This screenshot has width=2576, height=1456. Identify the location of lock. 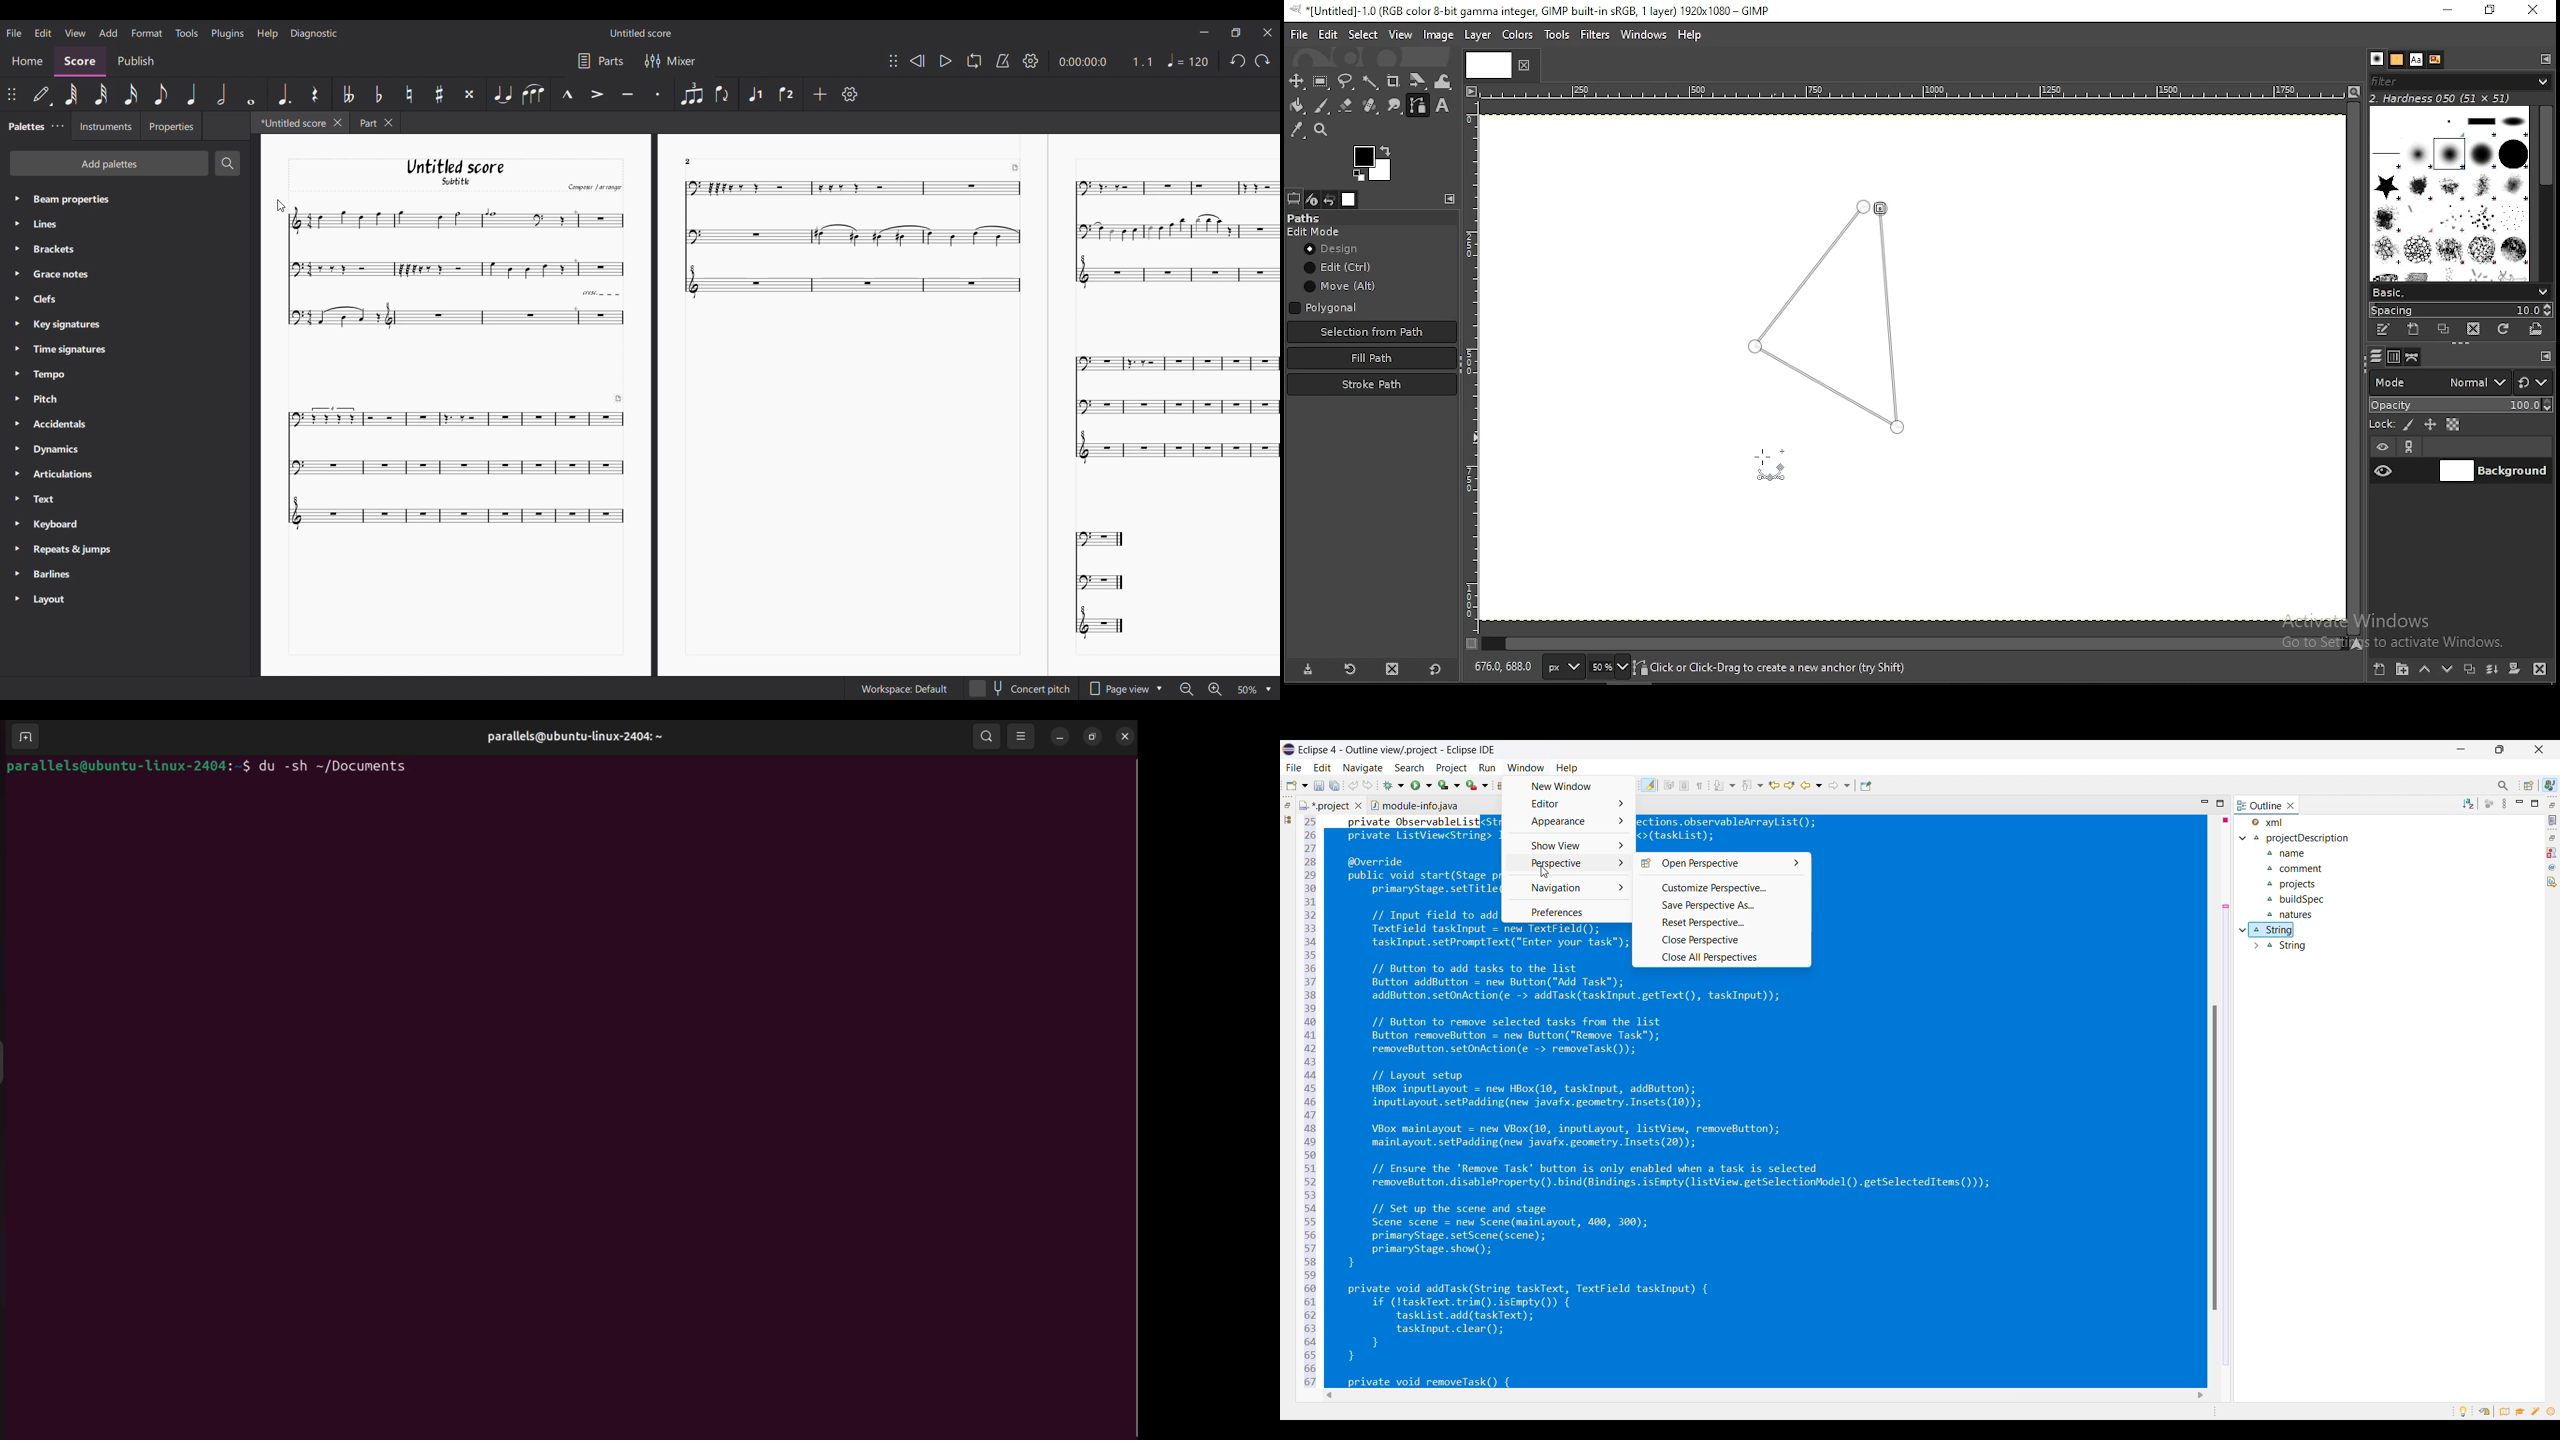
(2382, 423).